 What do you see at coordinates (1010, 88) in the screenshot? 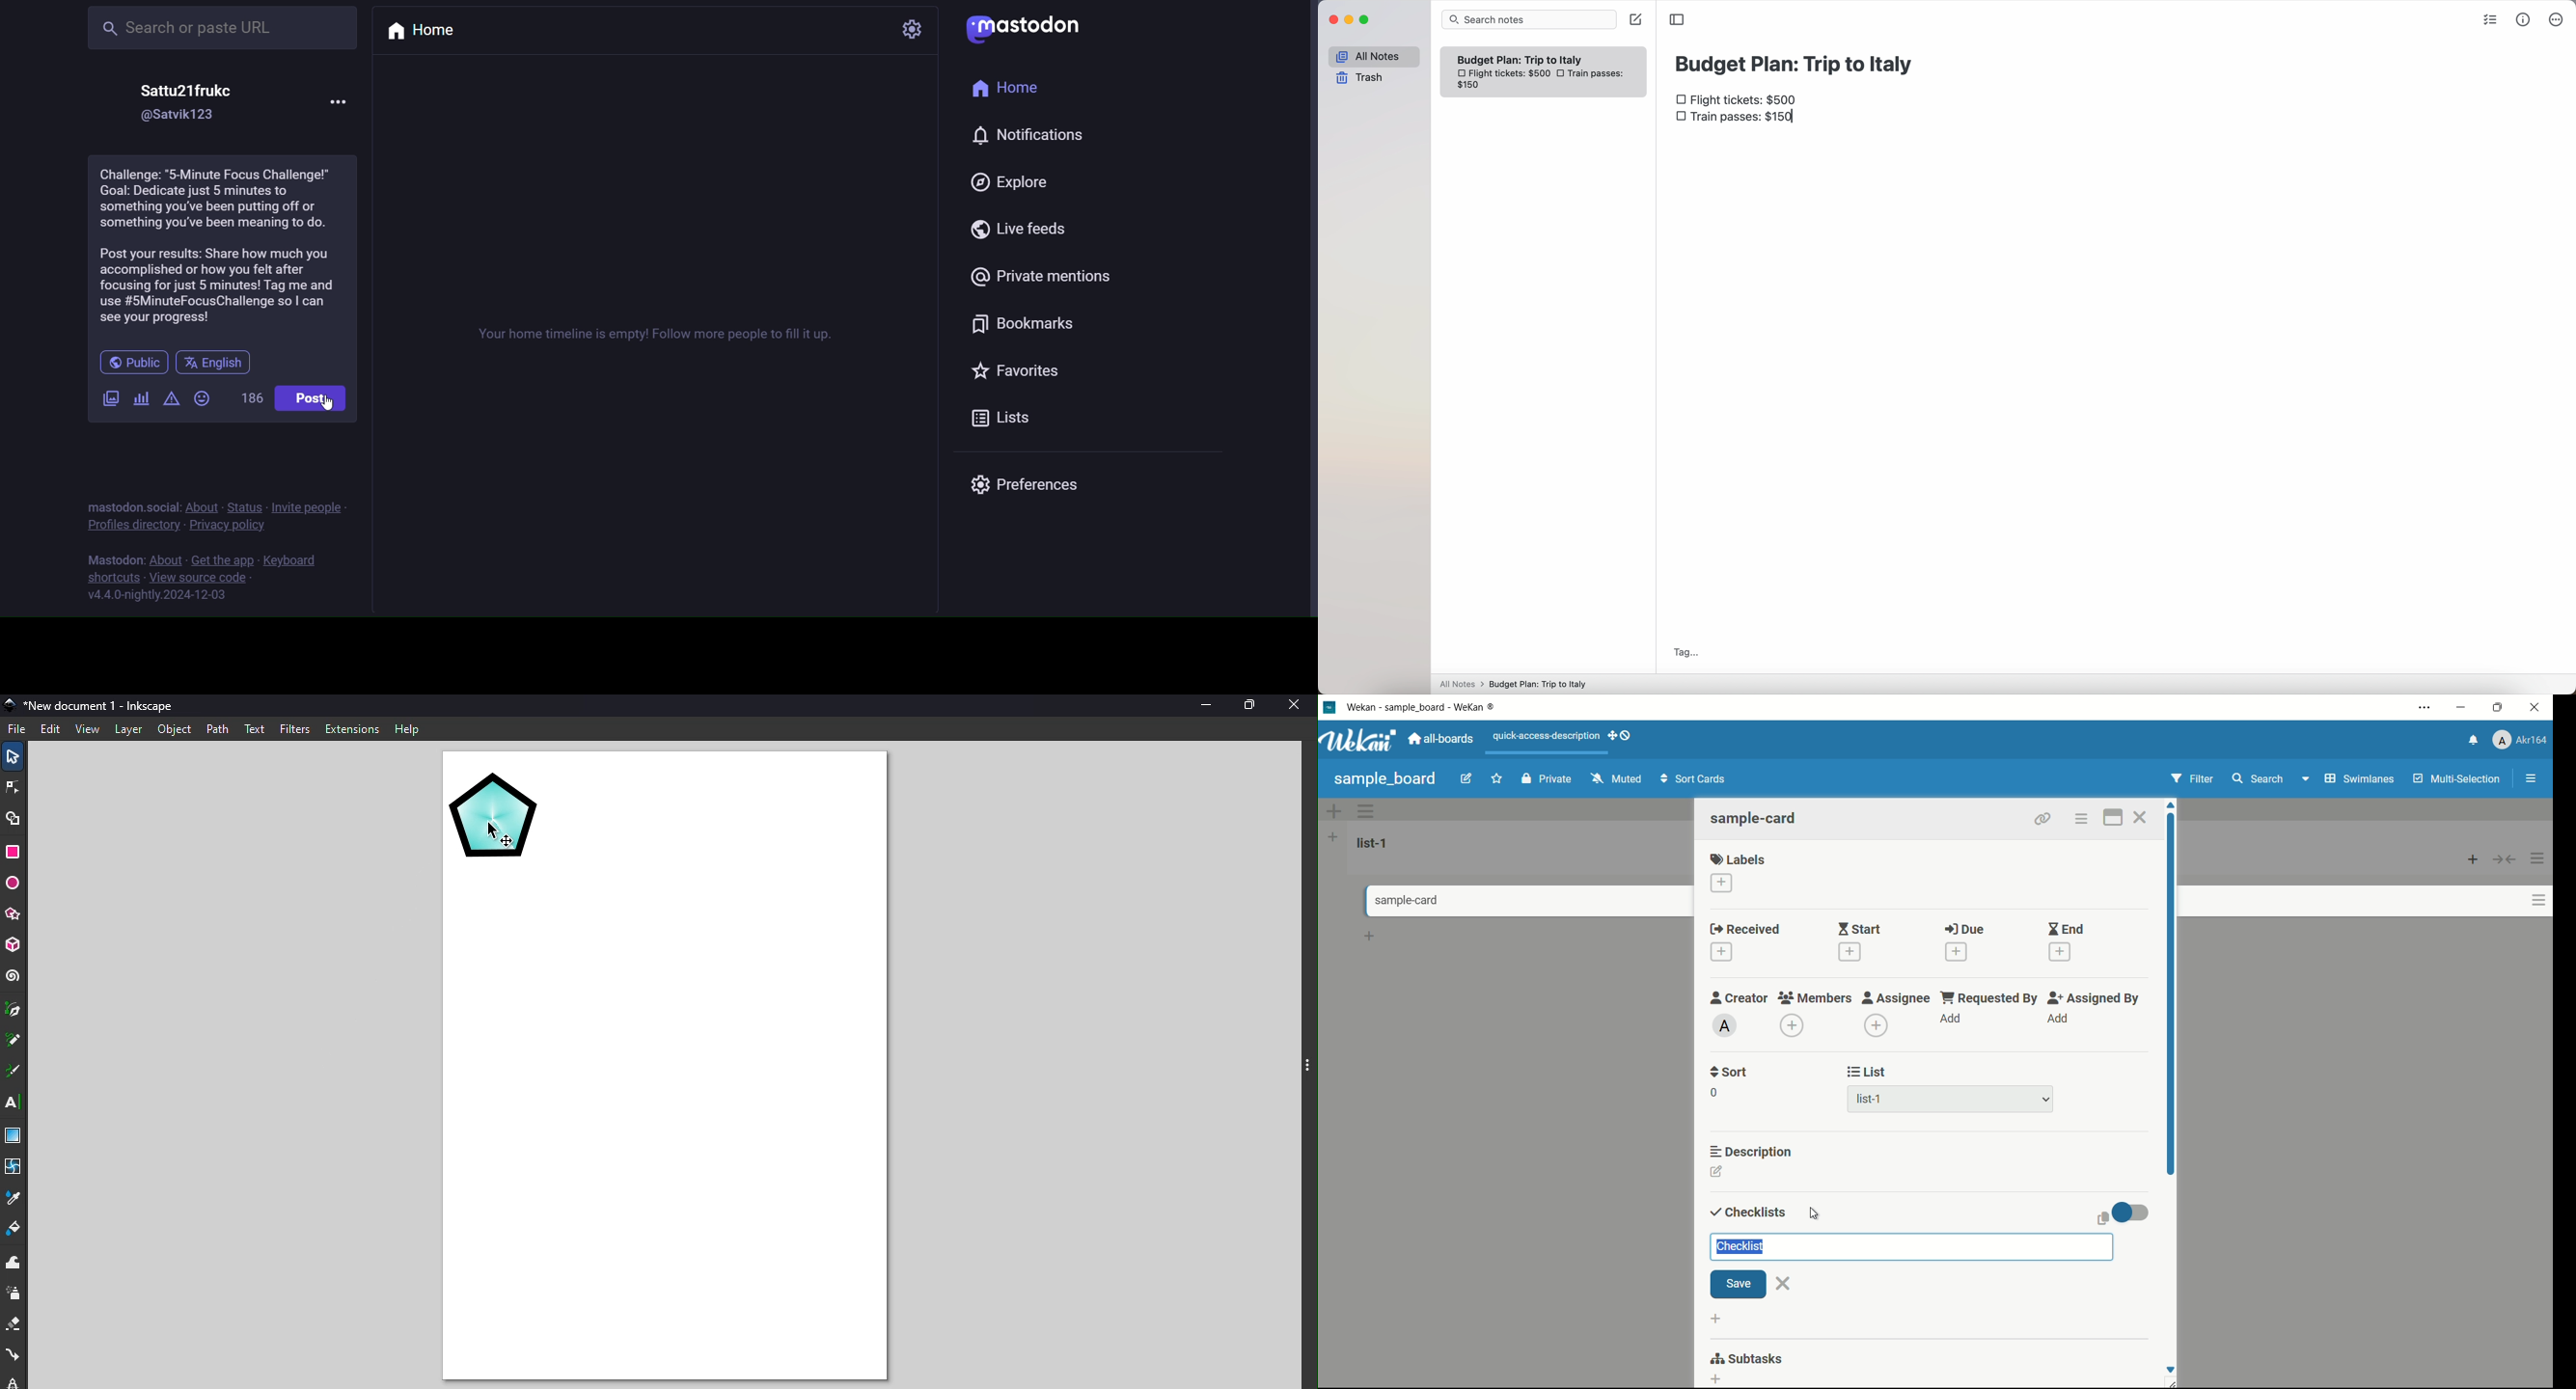
I see `home` at bounding box center [1010, 88].